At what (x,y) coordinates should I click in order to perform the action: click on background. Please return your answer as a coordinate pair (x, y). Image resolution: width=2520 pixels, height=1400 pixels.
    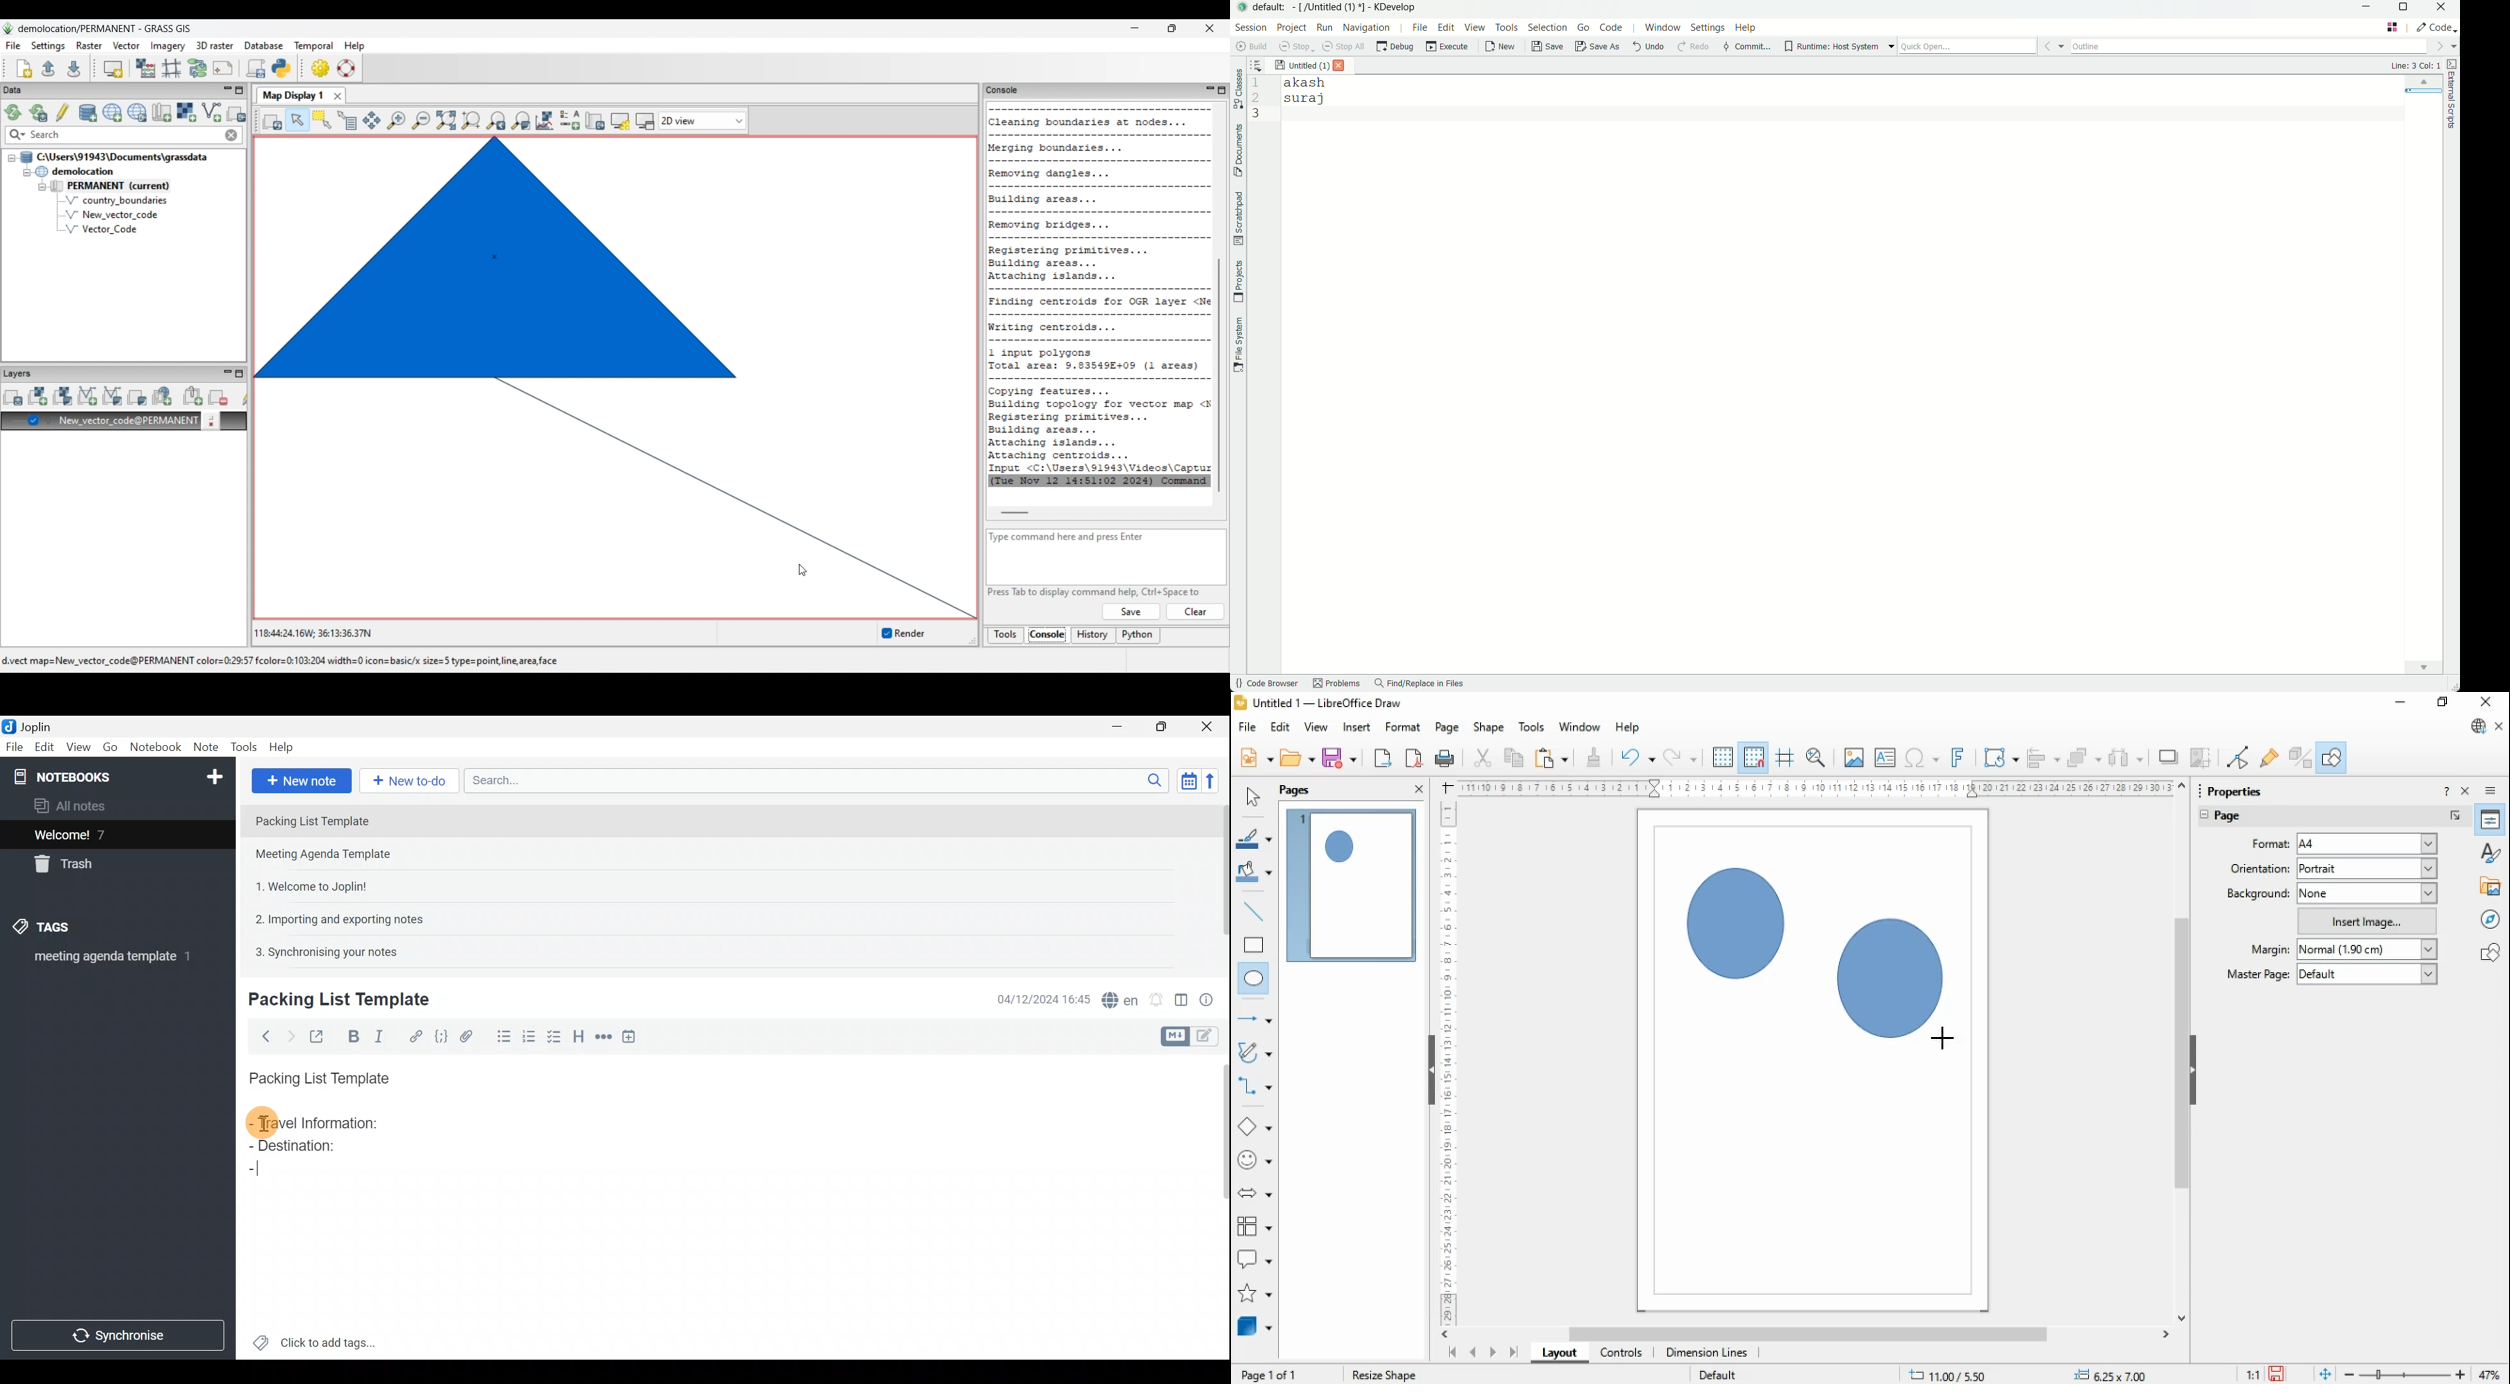
    Looking at the image, I should click on (2260, 893).